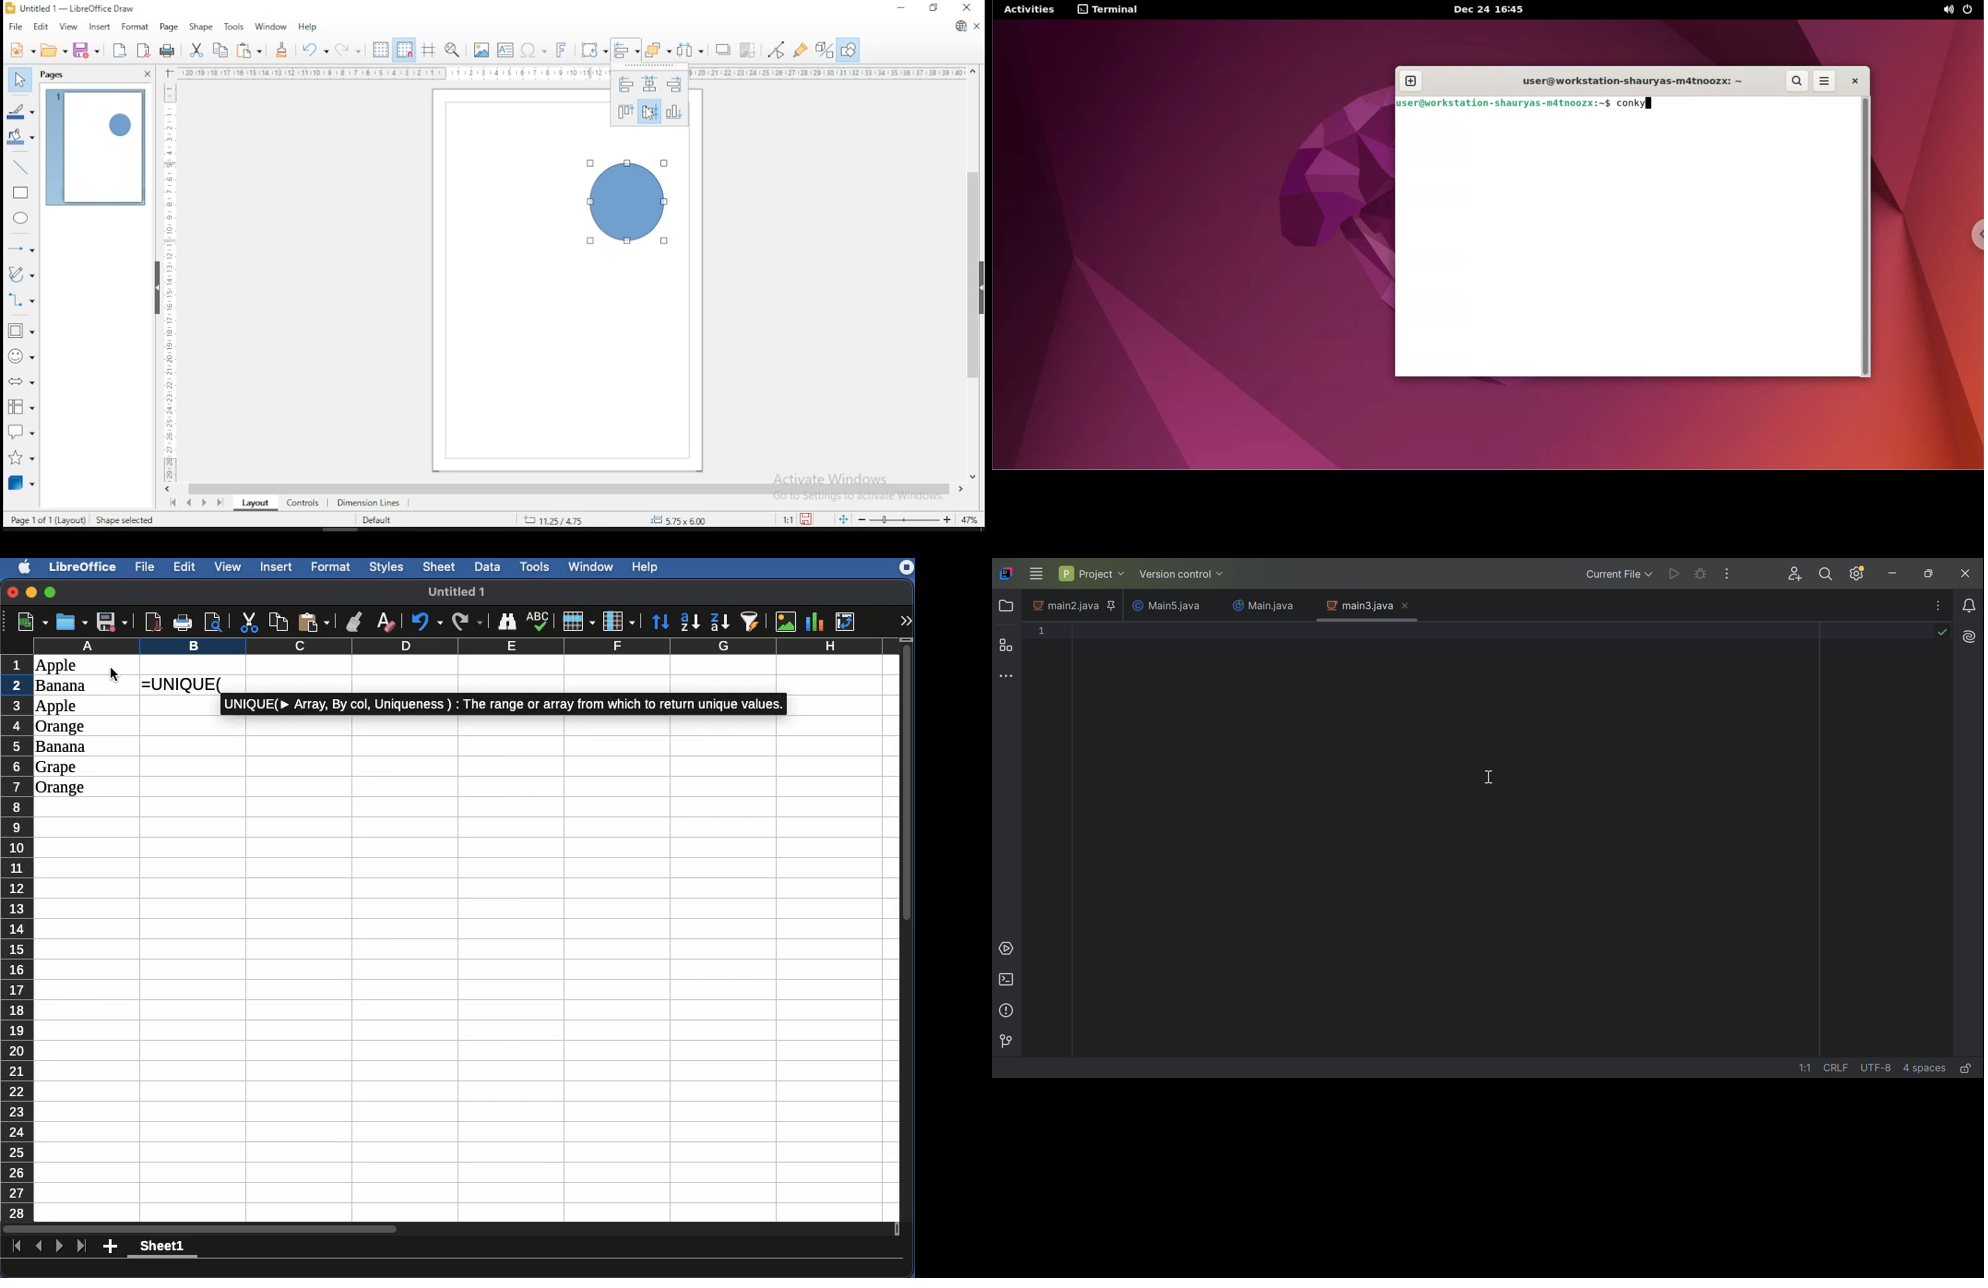 The height and width of the screenshot is (1288, 1988). I want to click on print, so click(168, 51).